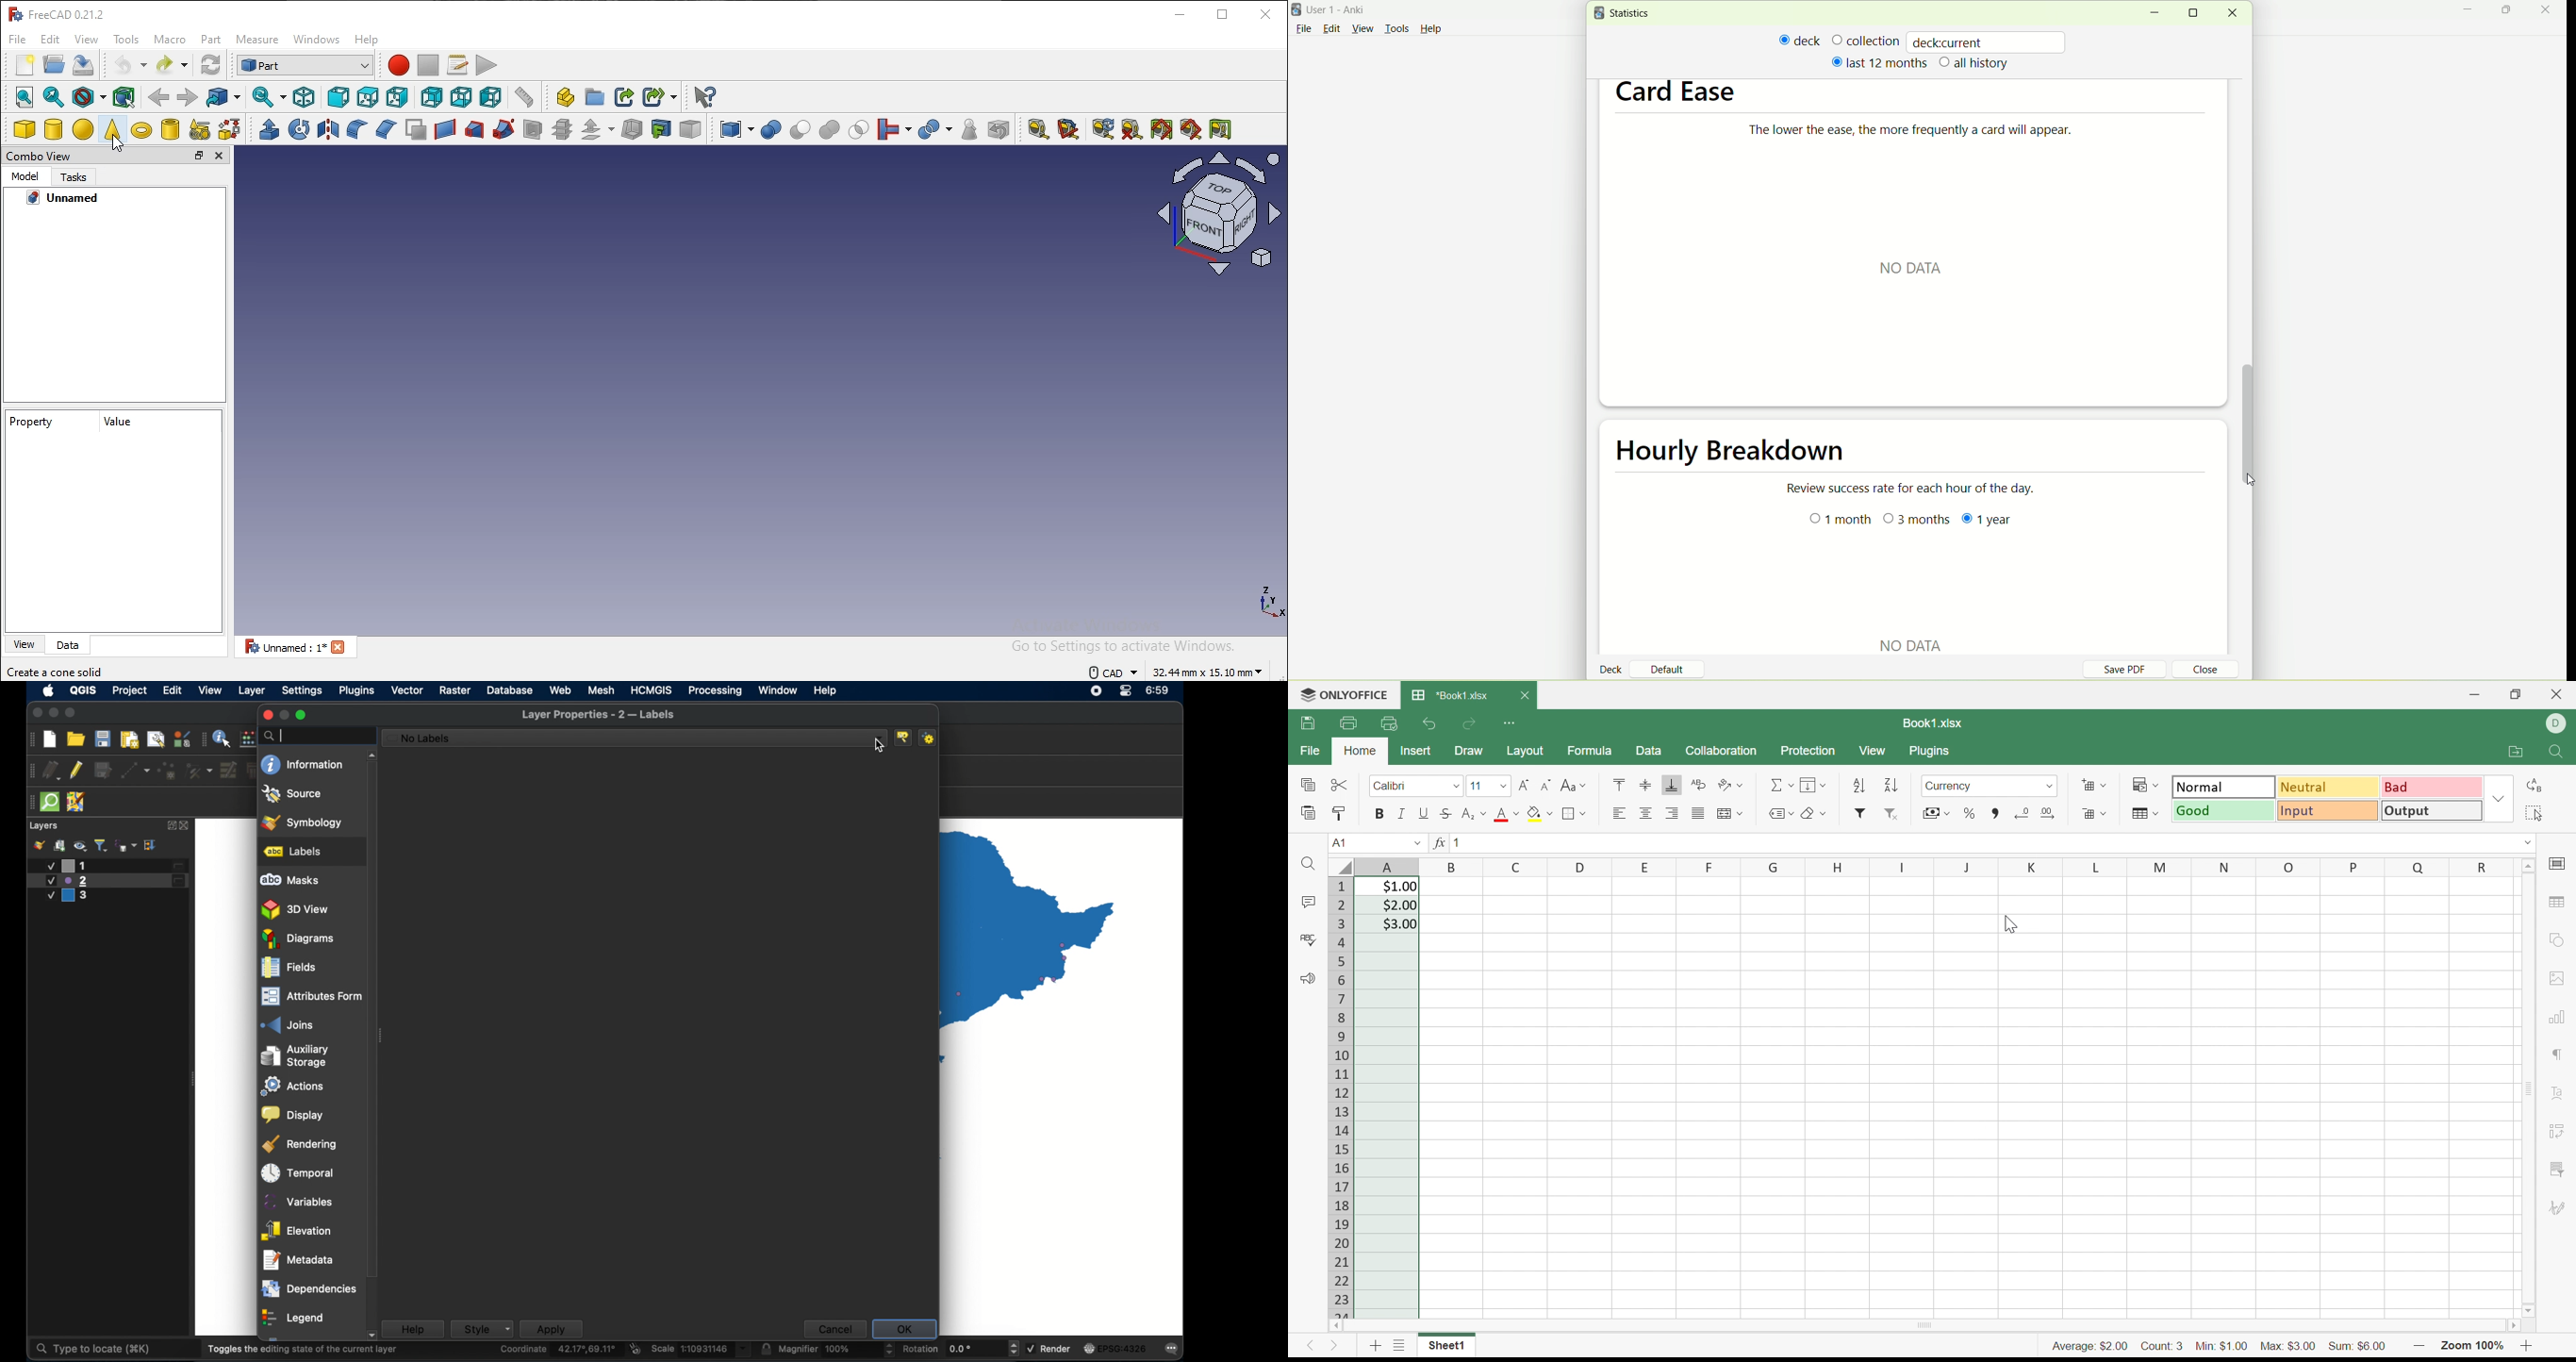 The width and height of the screenshot is (2576, 1372). What do you see at coordinates (298, 1173) in the screenshot?
I see `temporal` at bounding box center [298, 1173].